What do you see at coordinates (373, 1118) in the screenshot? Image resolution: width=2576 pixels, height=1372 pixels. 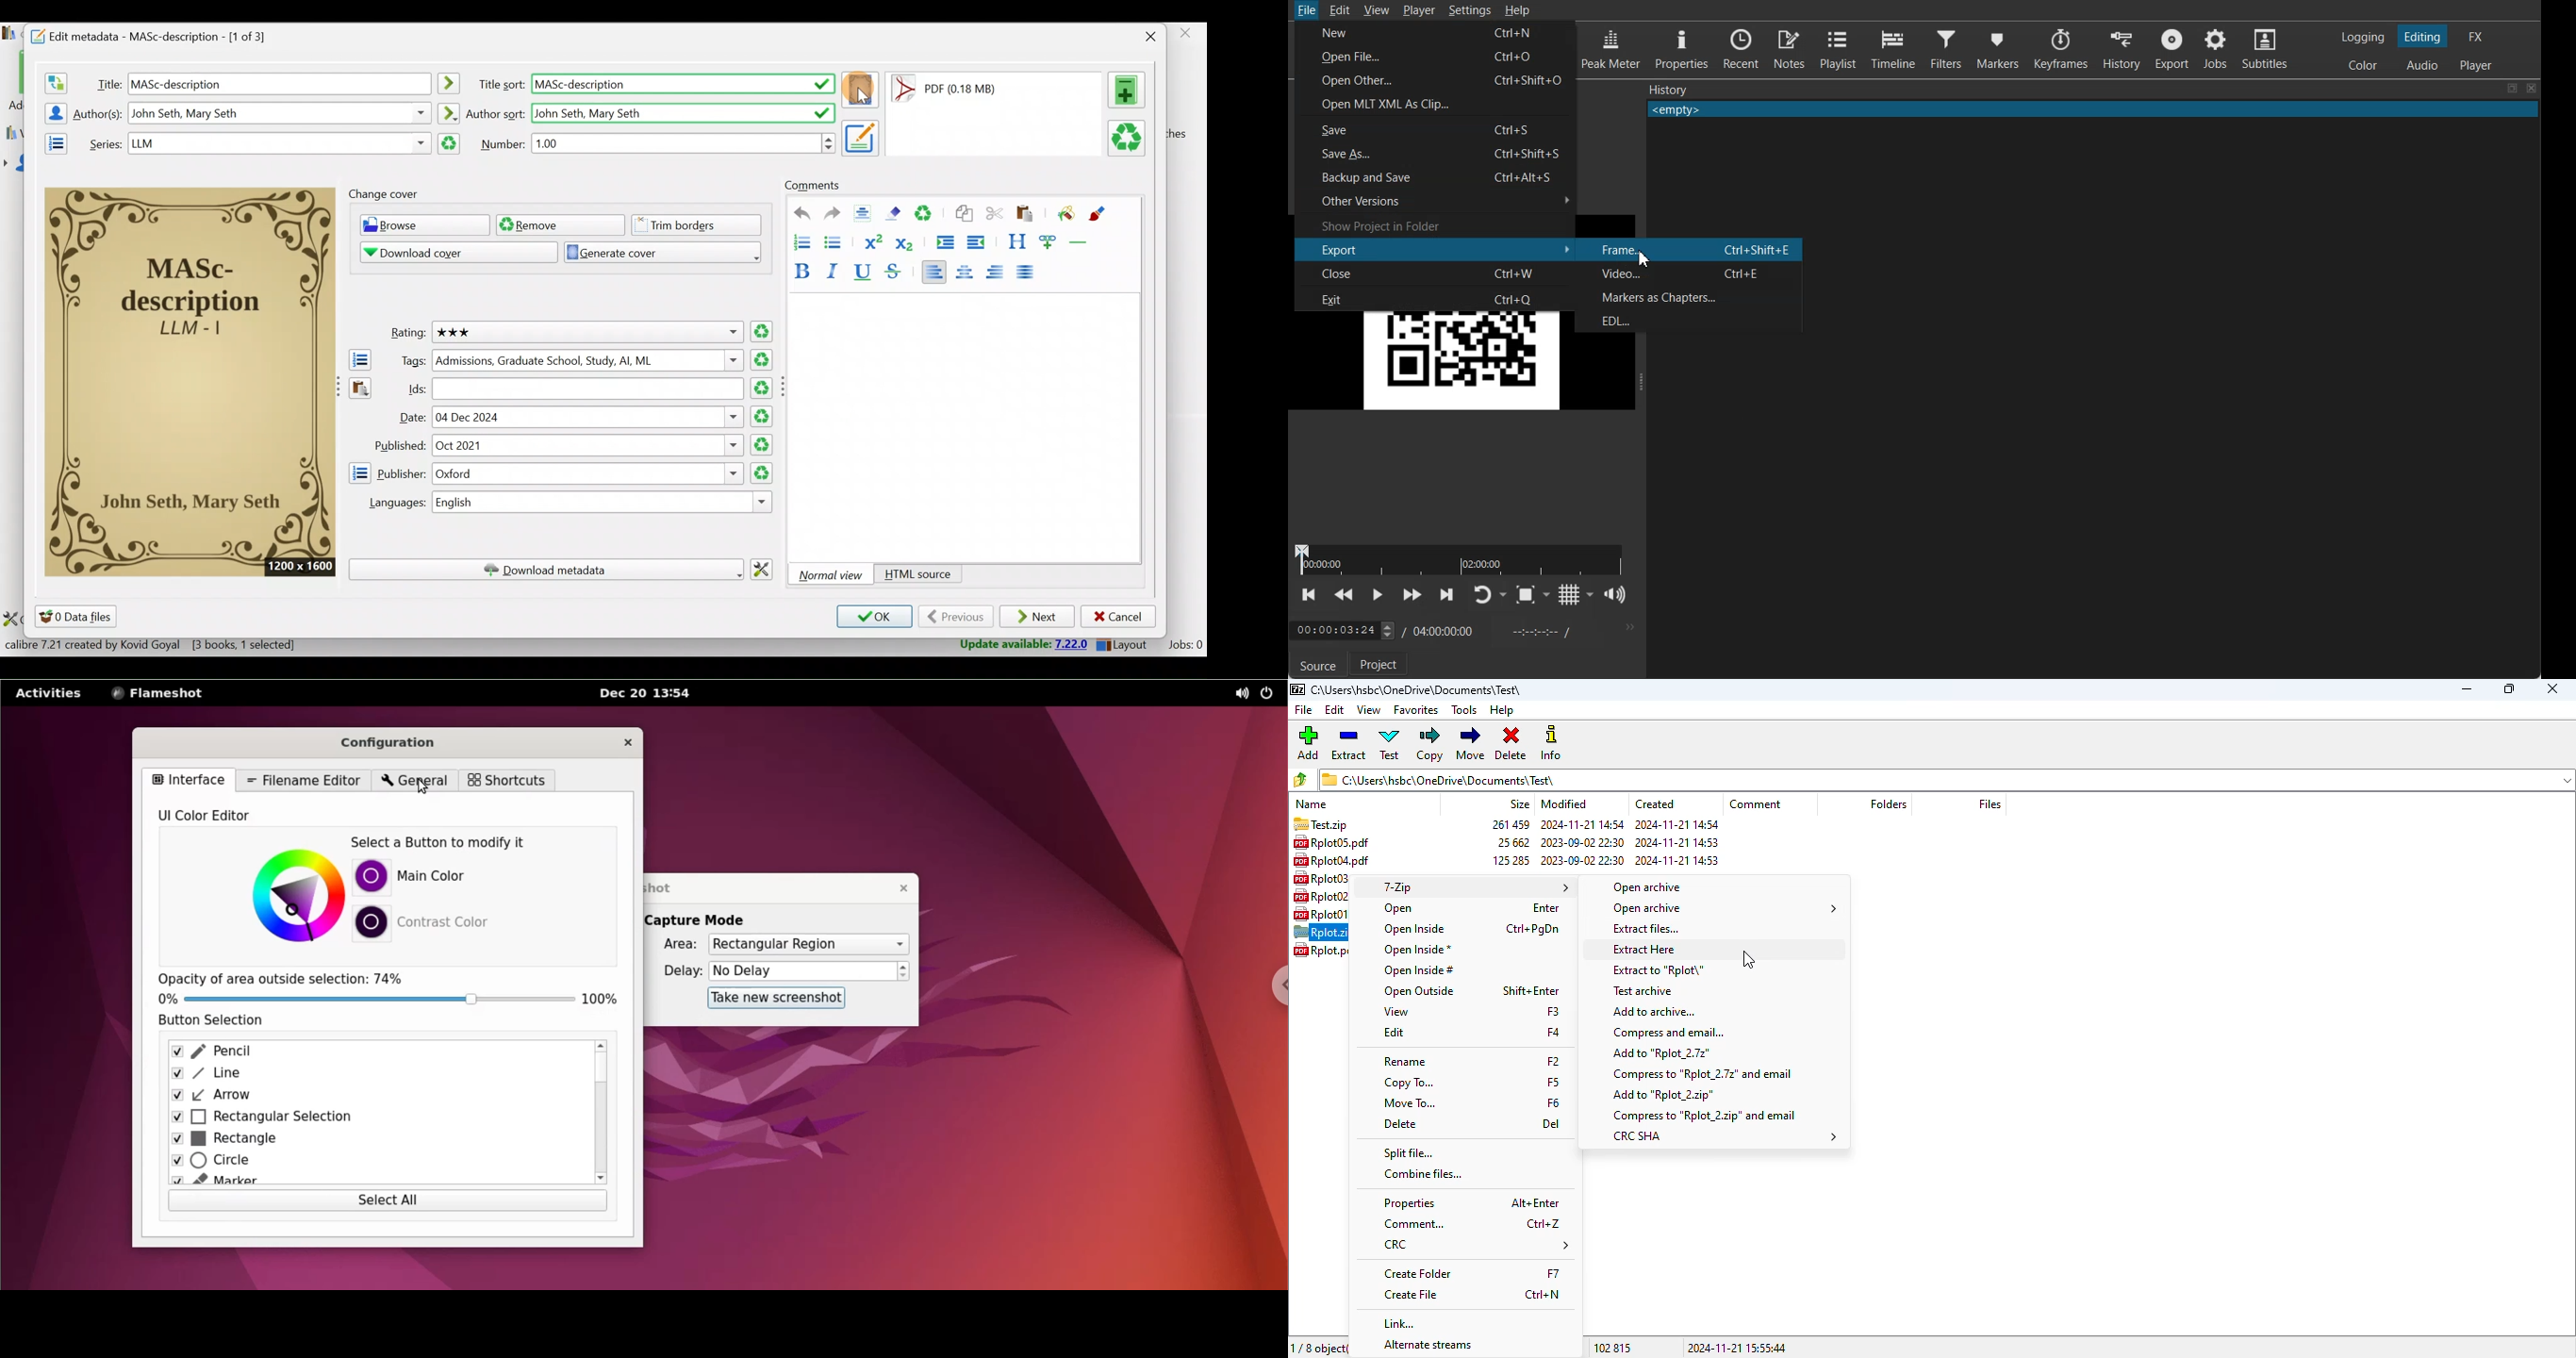 I see `rectangular selection checkbox` at bounding box center [373, 1118].